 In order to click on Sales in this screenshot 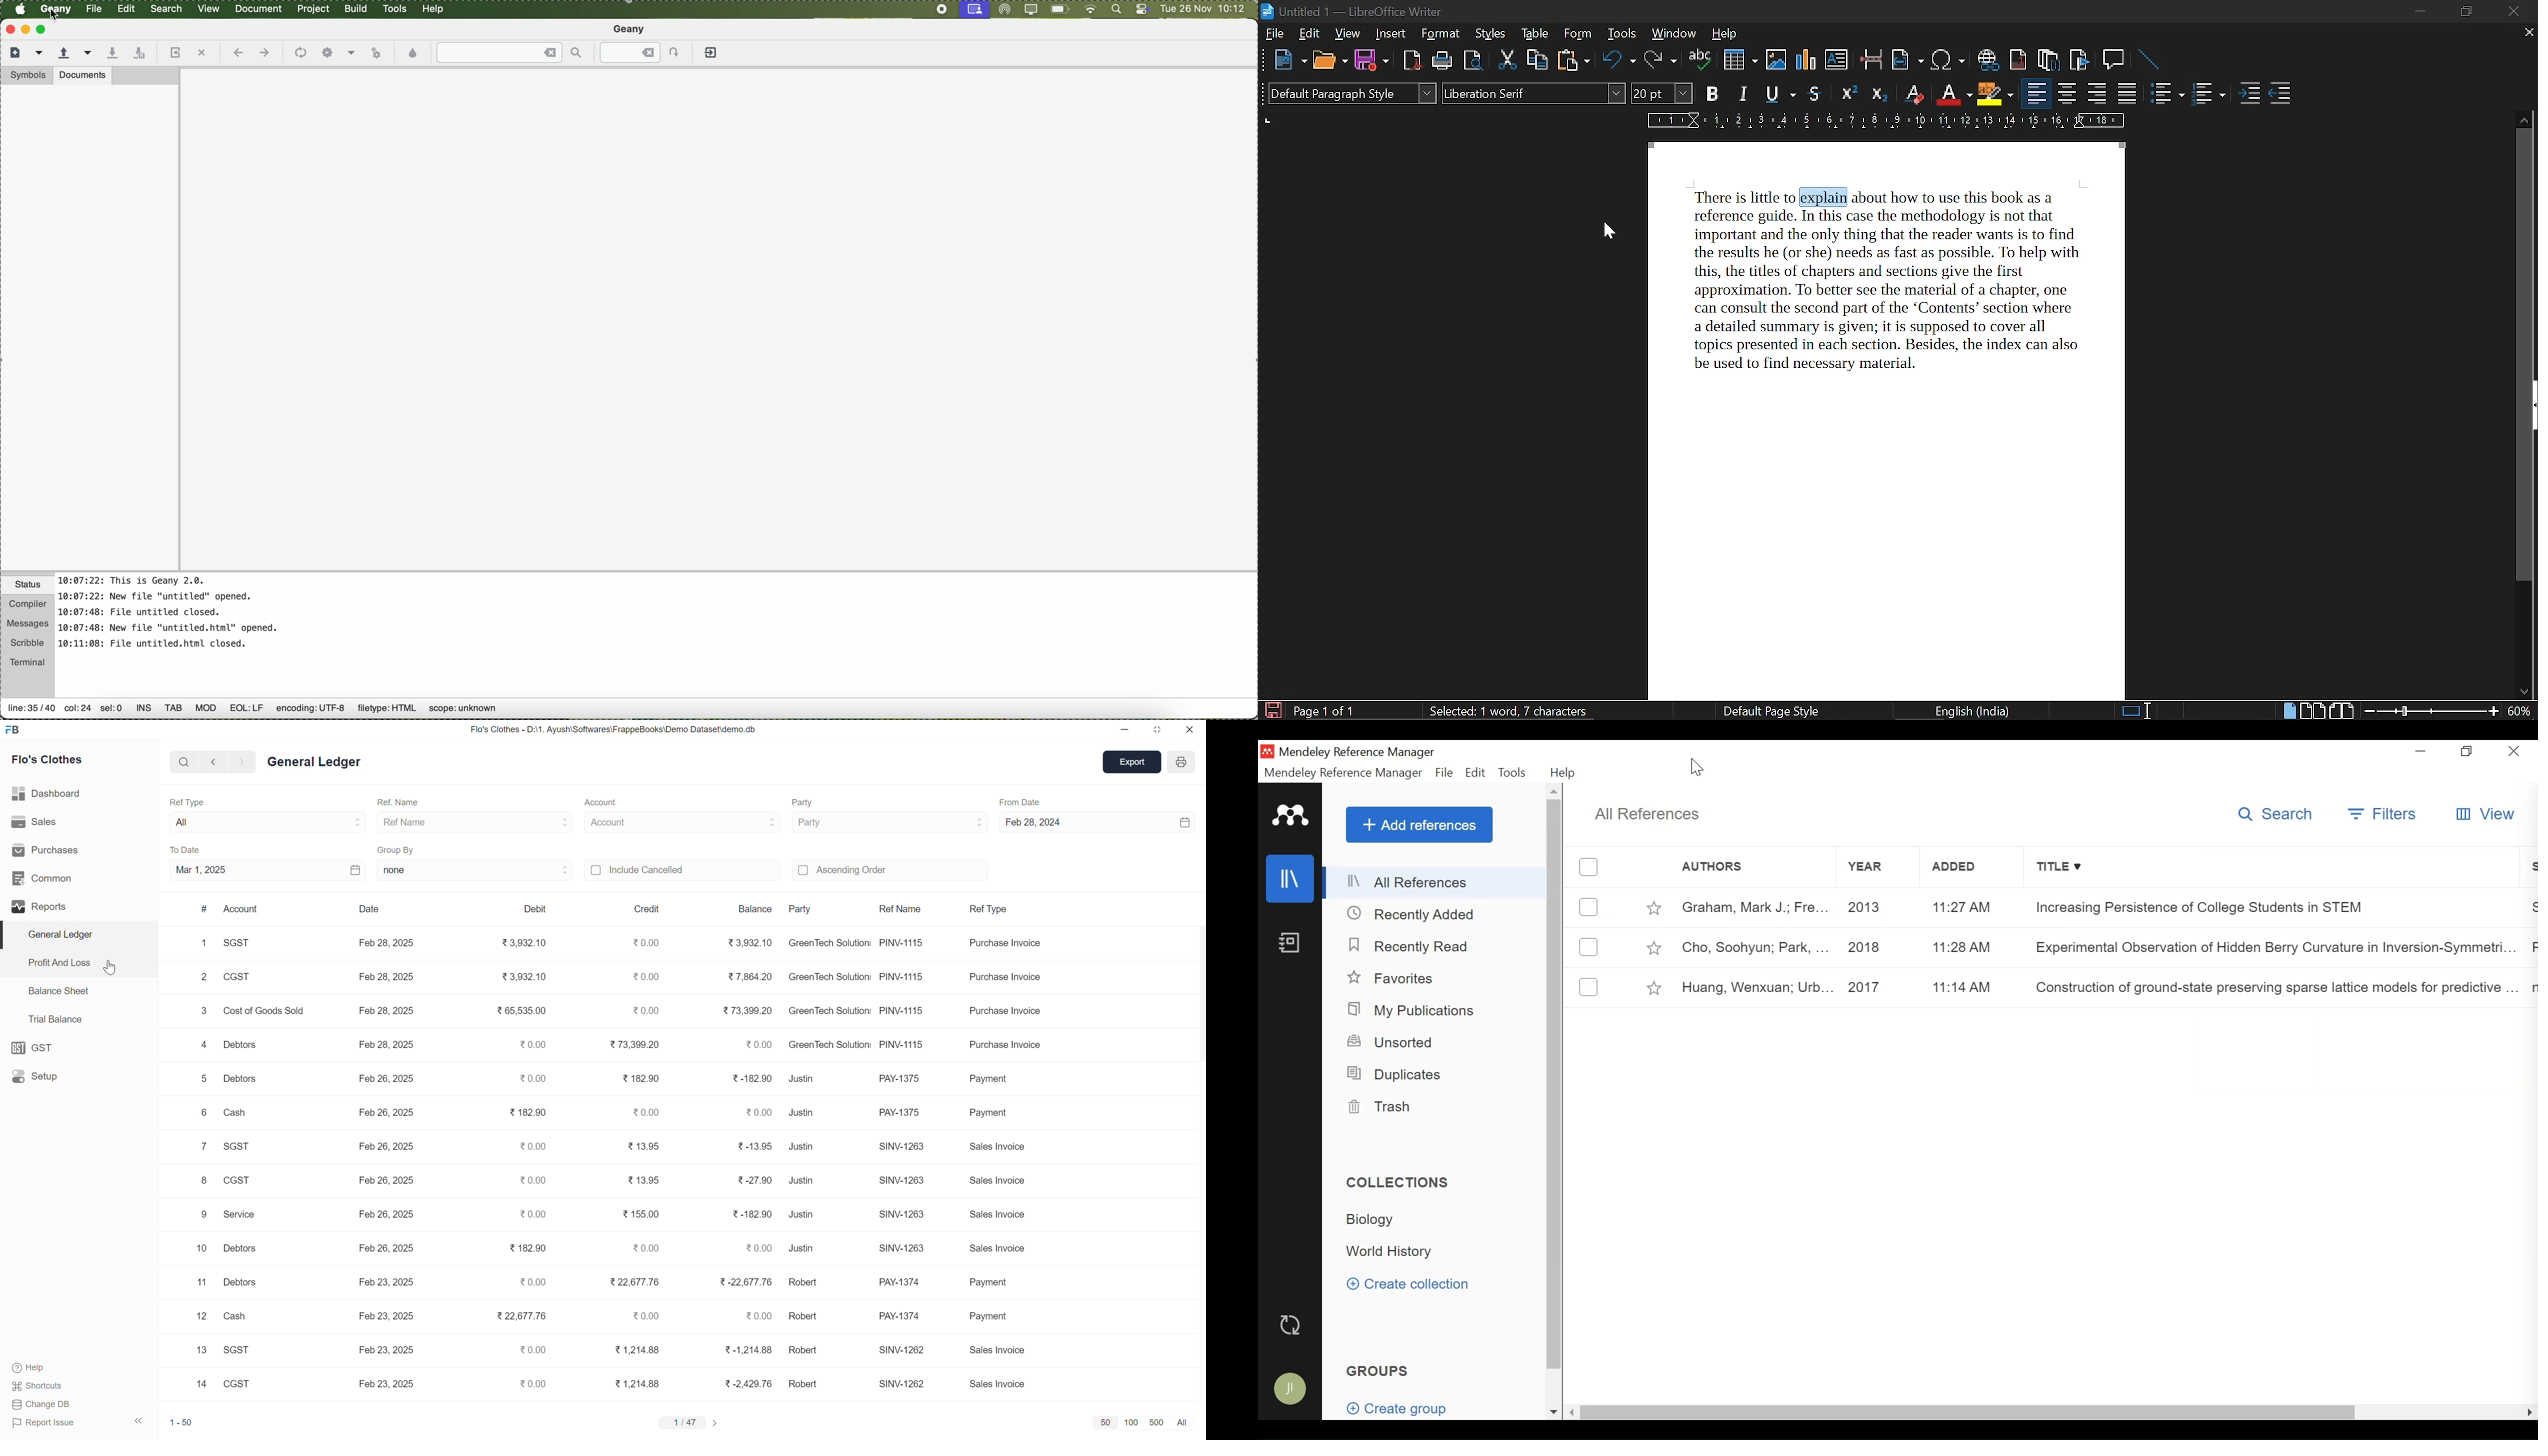, I will do `click(33, 823)`.